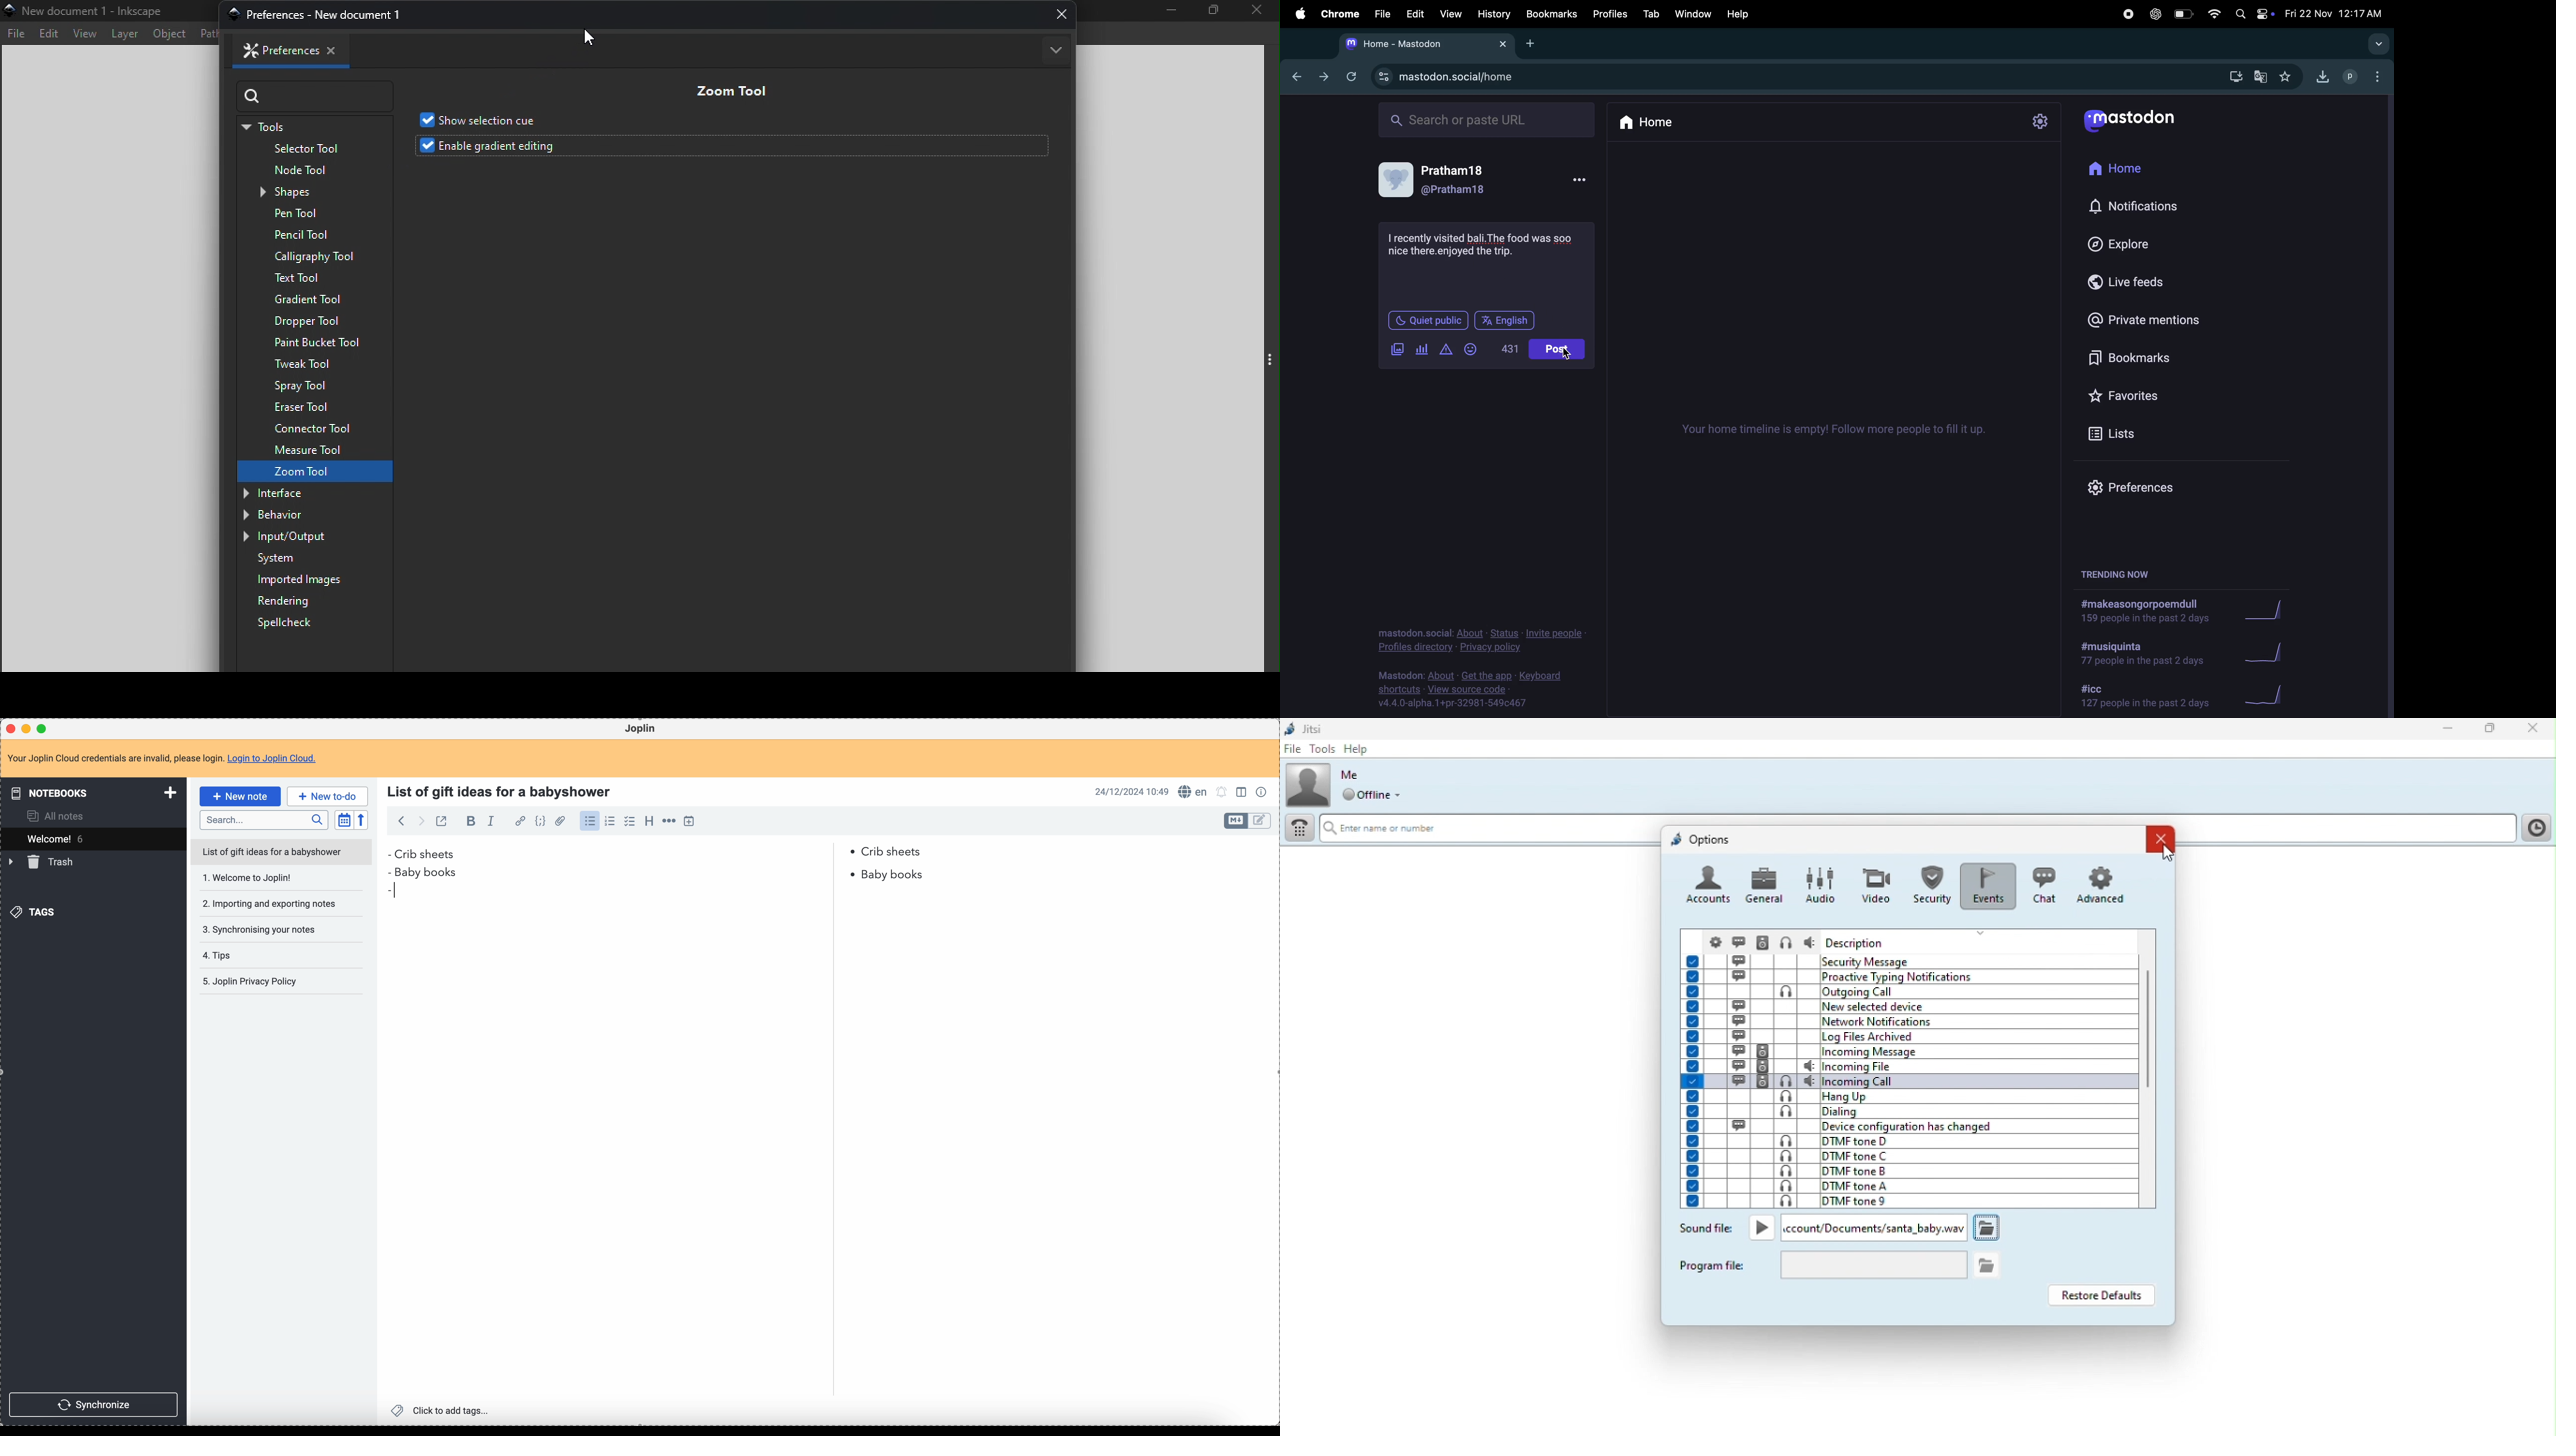 The width and height of the screenshot is (2576, 1456). I want to click on Close, so click(335, 52).